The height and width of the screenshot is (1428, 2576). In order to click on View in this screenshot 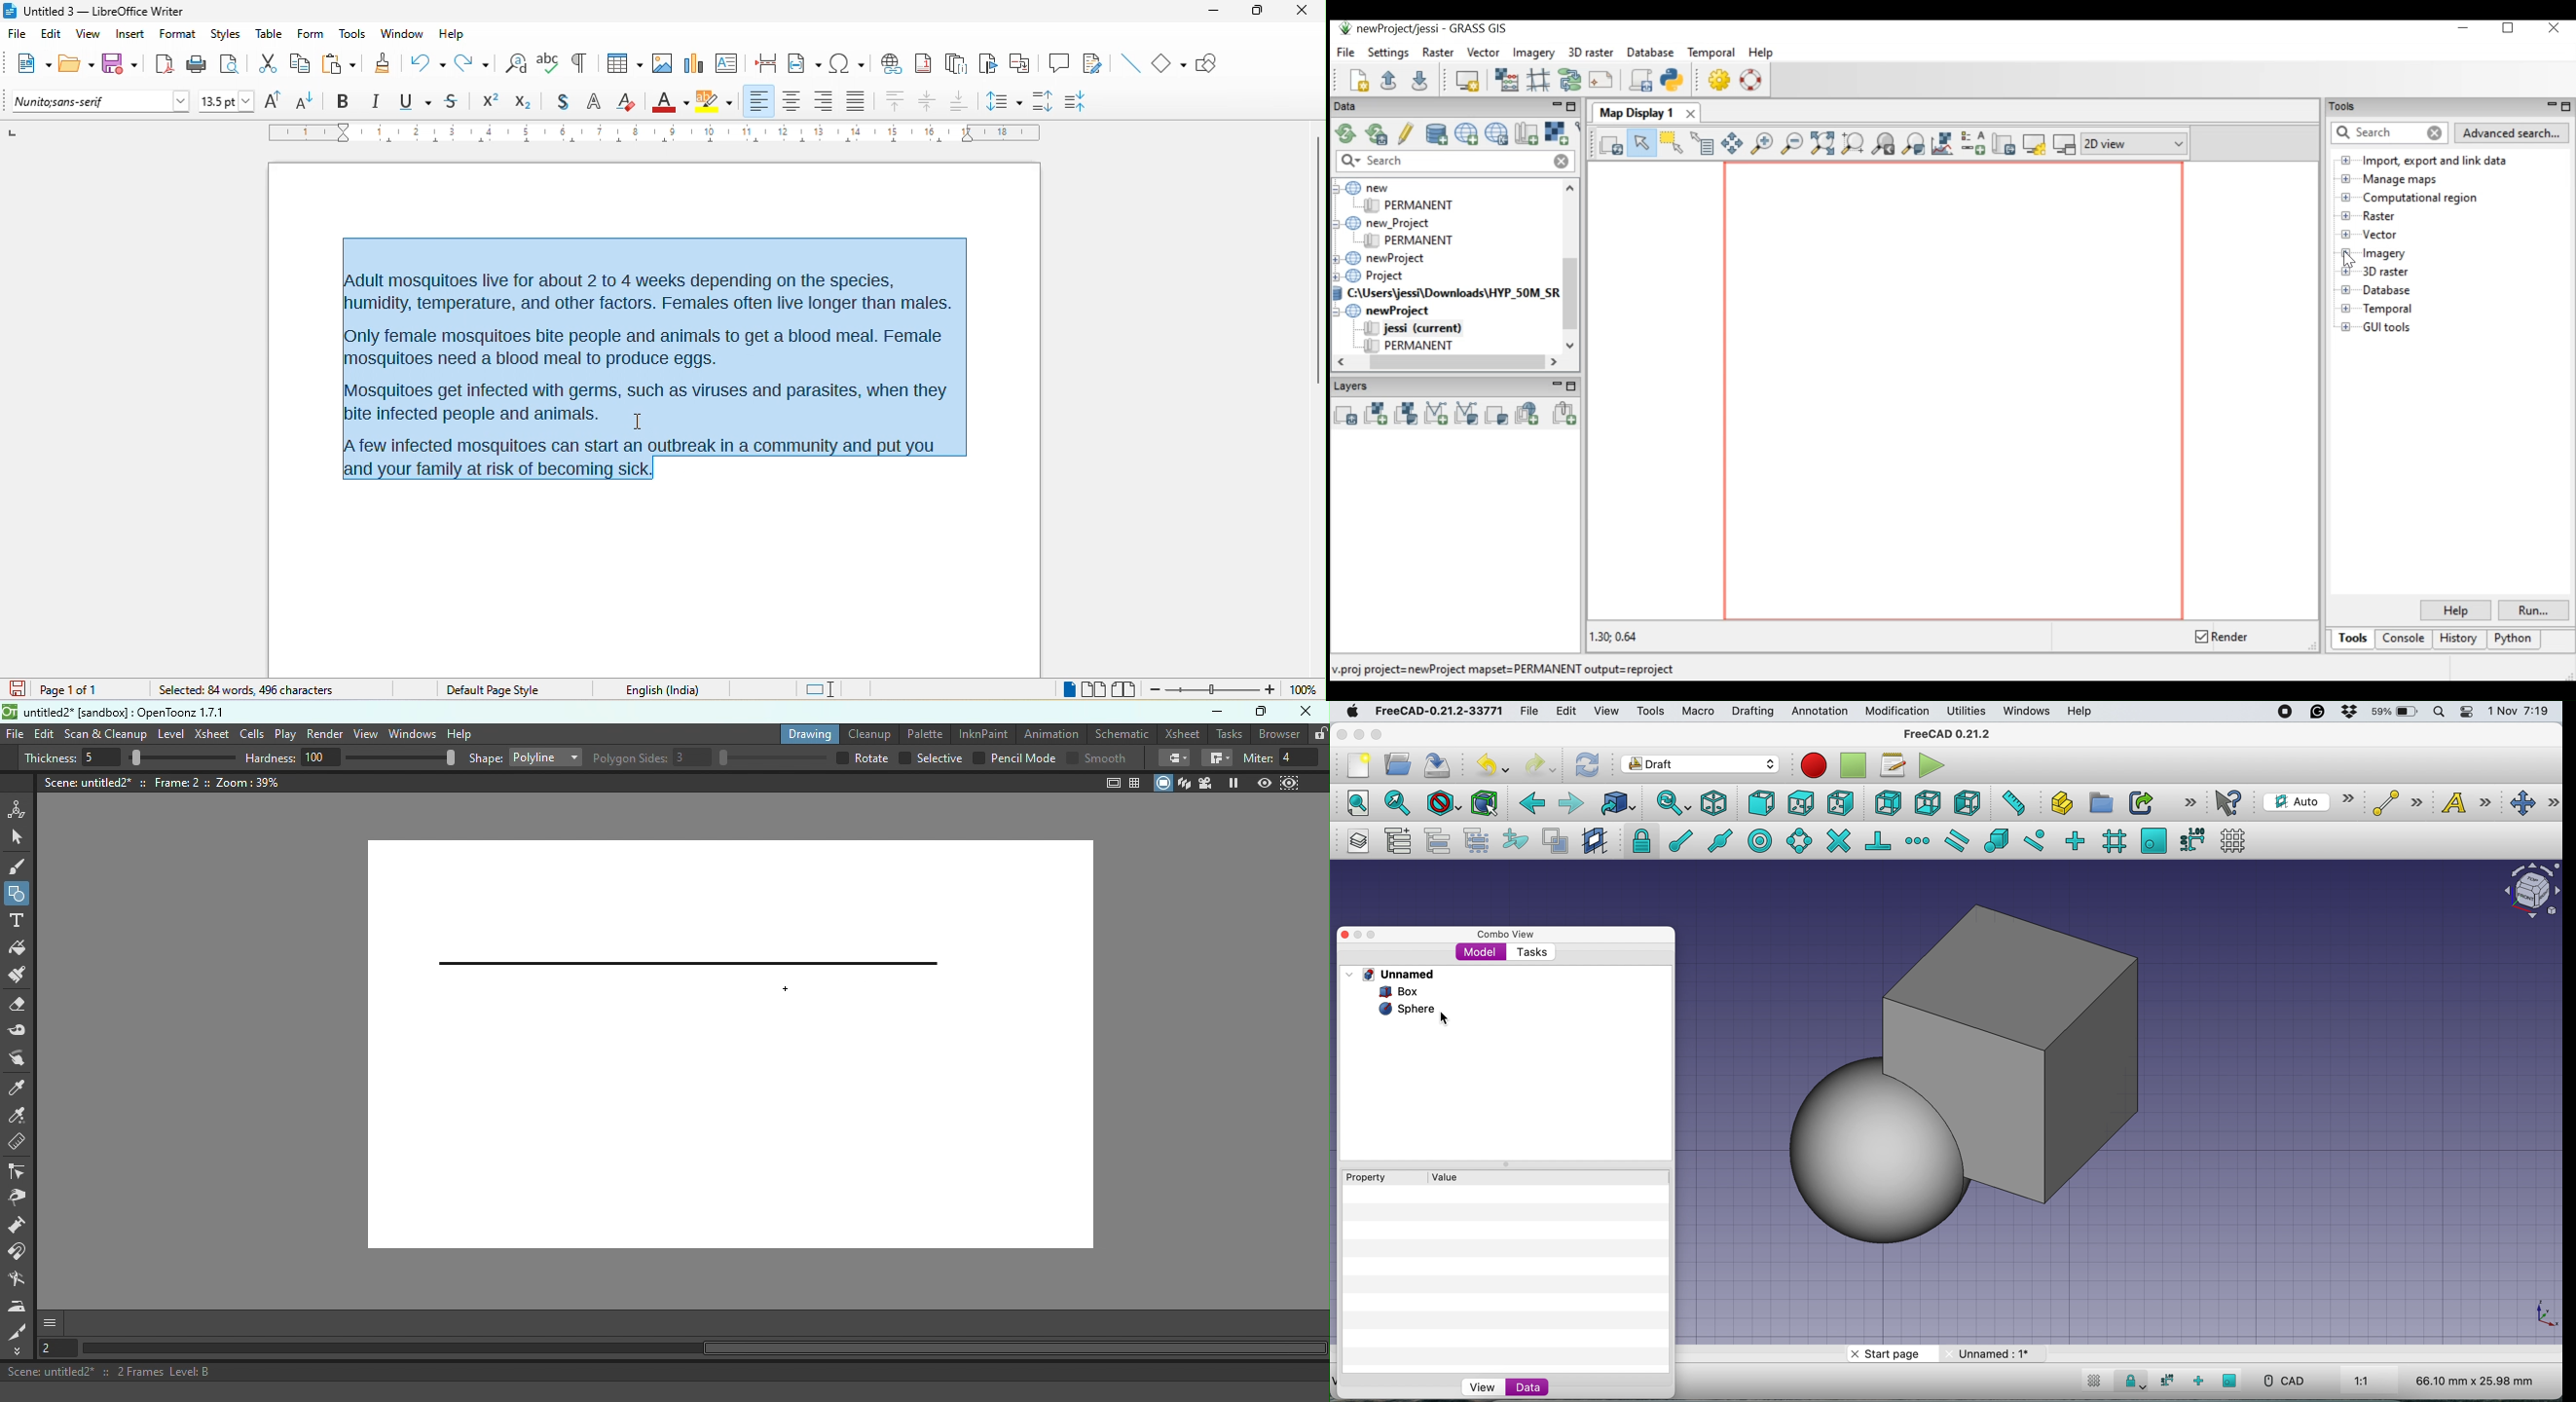, I will do `click(364, 733)`.